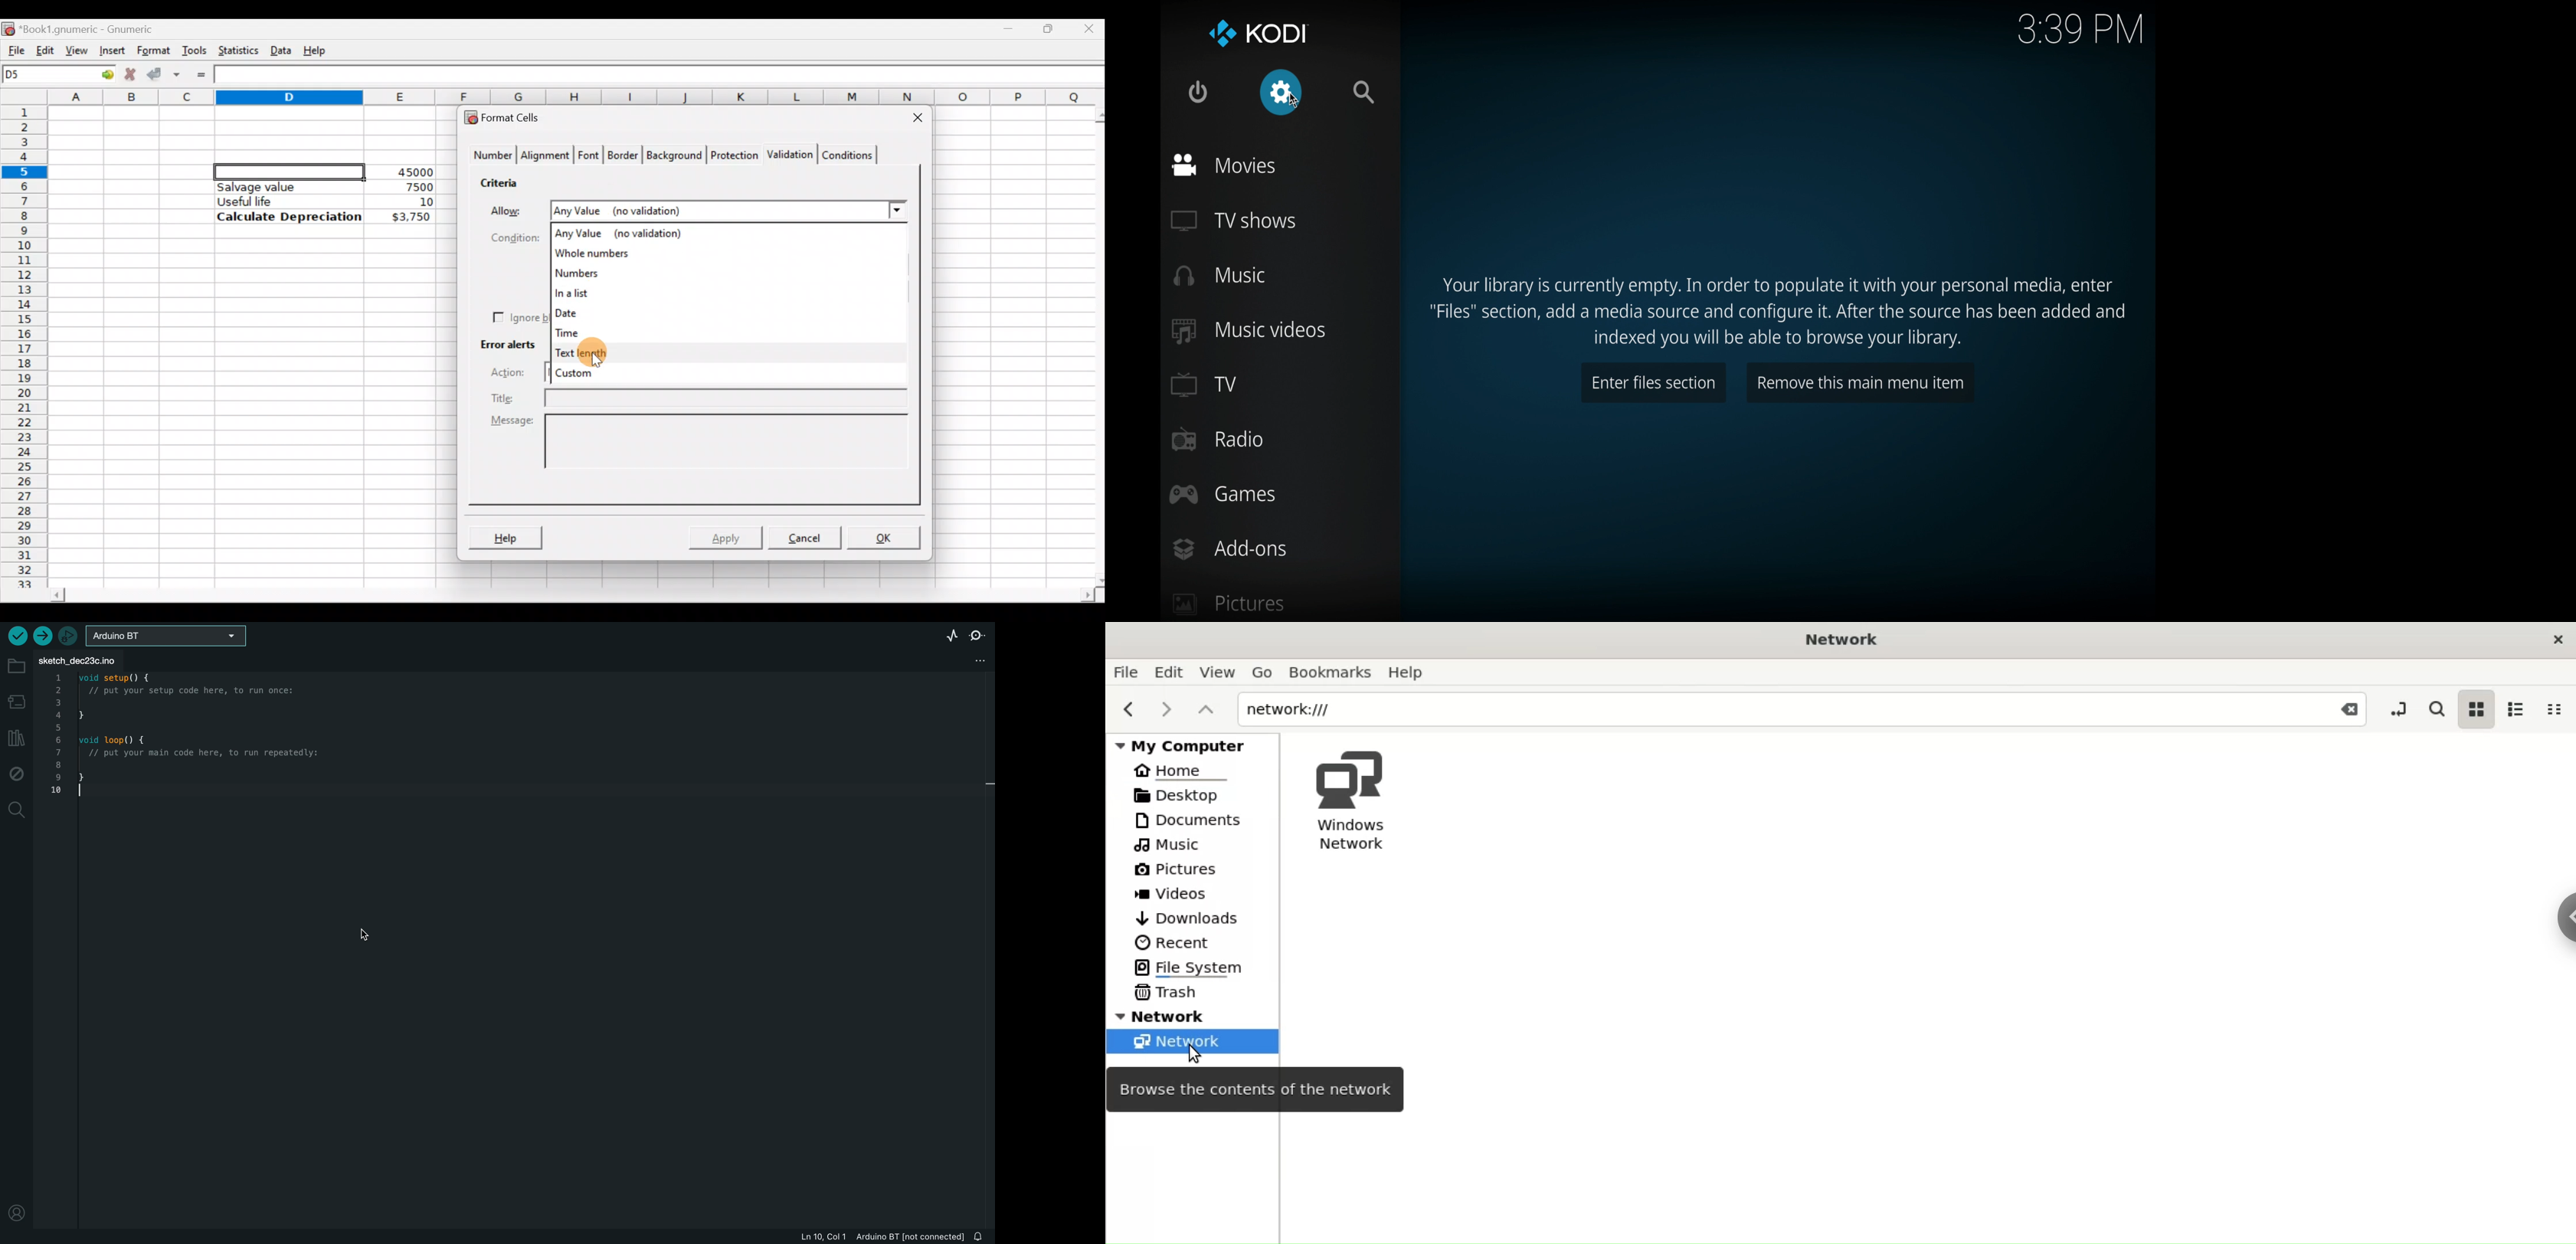  Describe the element at coordinates (1204, 384) in the screenshot. I see `TV` at that location.